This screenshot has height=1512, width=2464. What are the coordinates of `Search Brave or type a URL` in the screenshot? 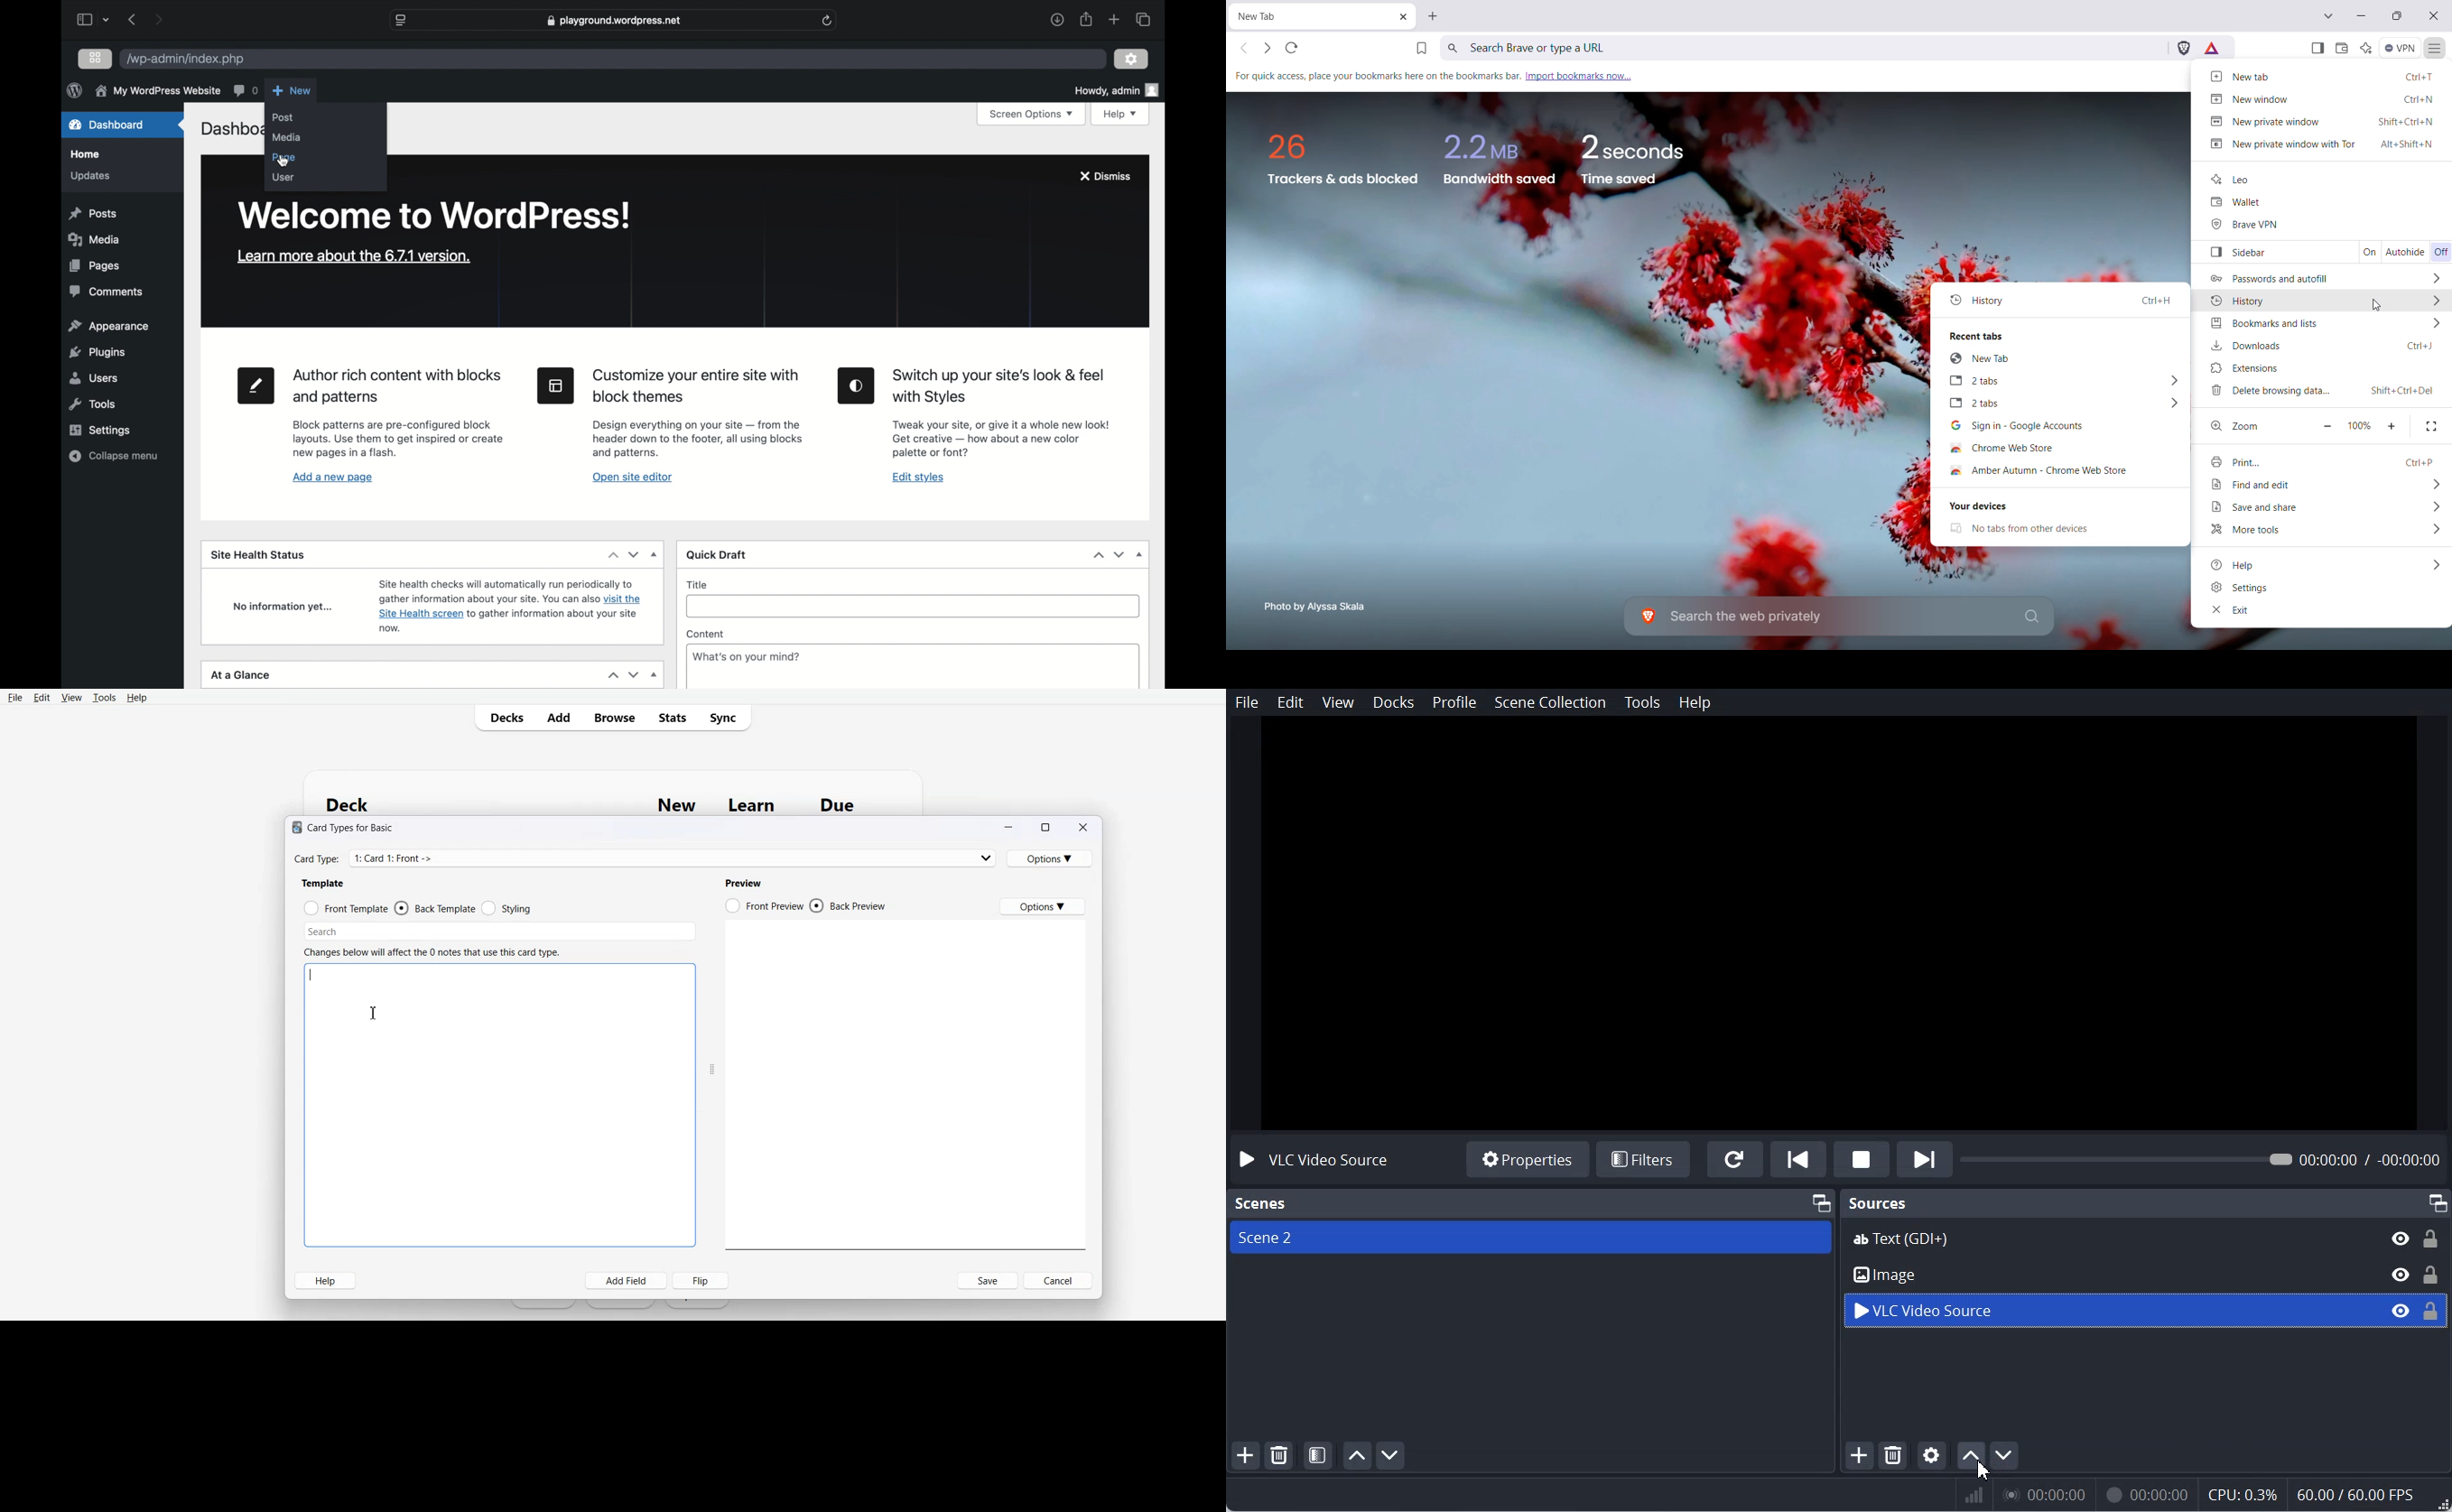 It's located at (1804, 47).